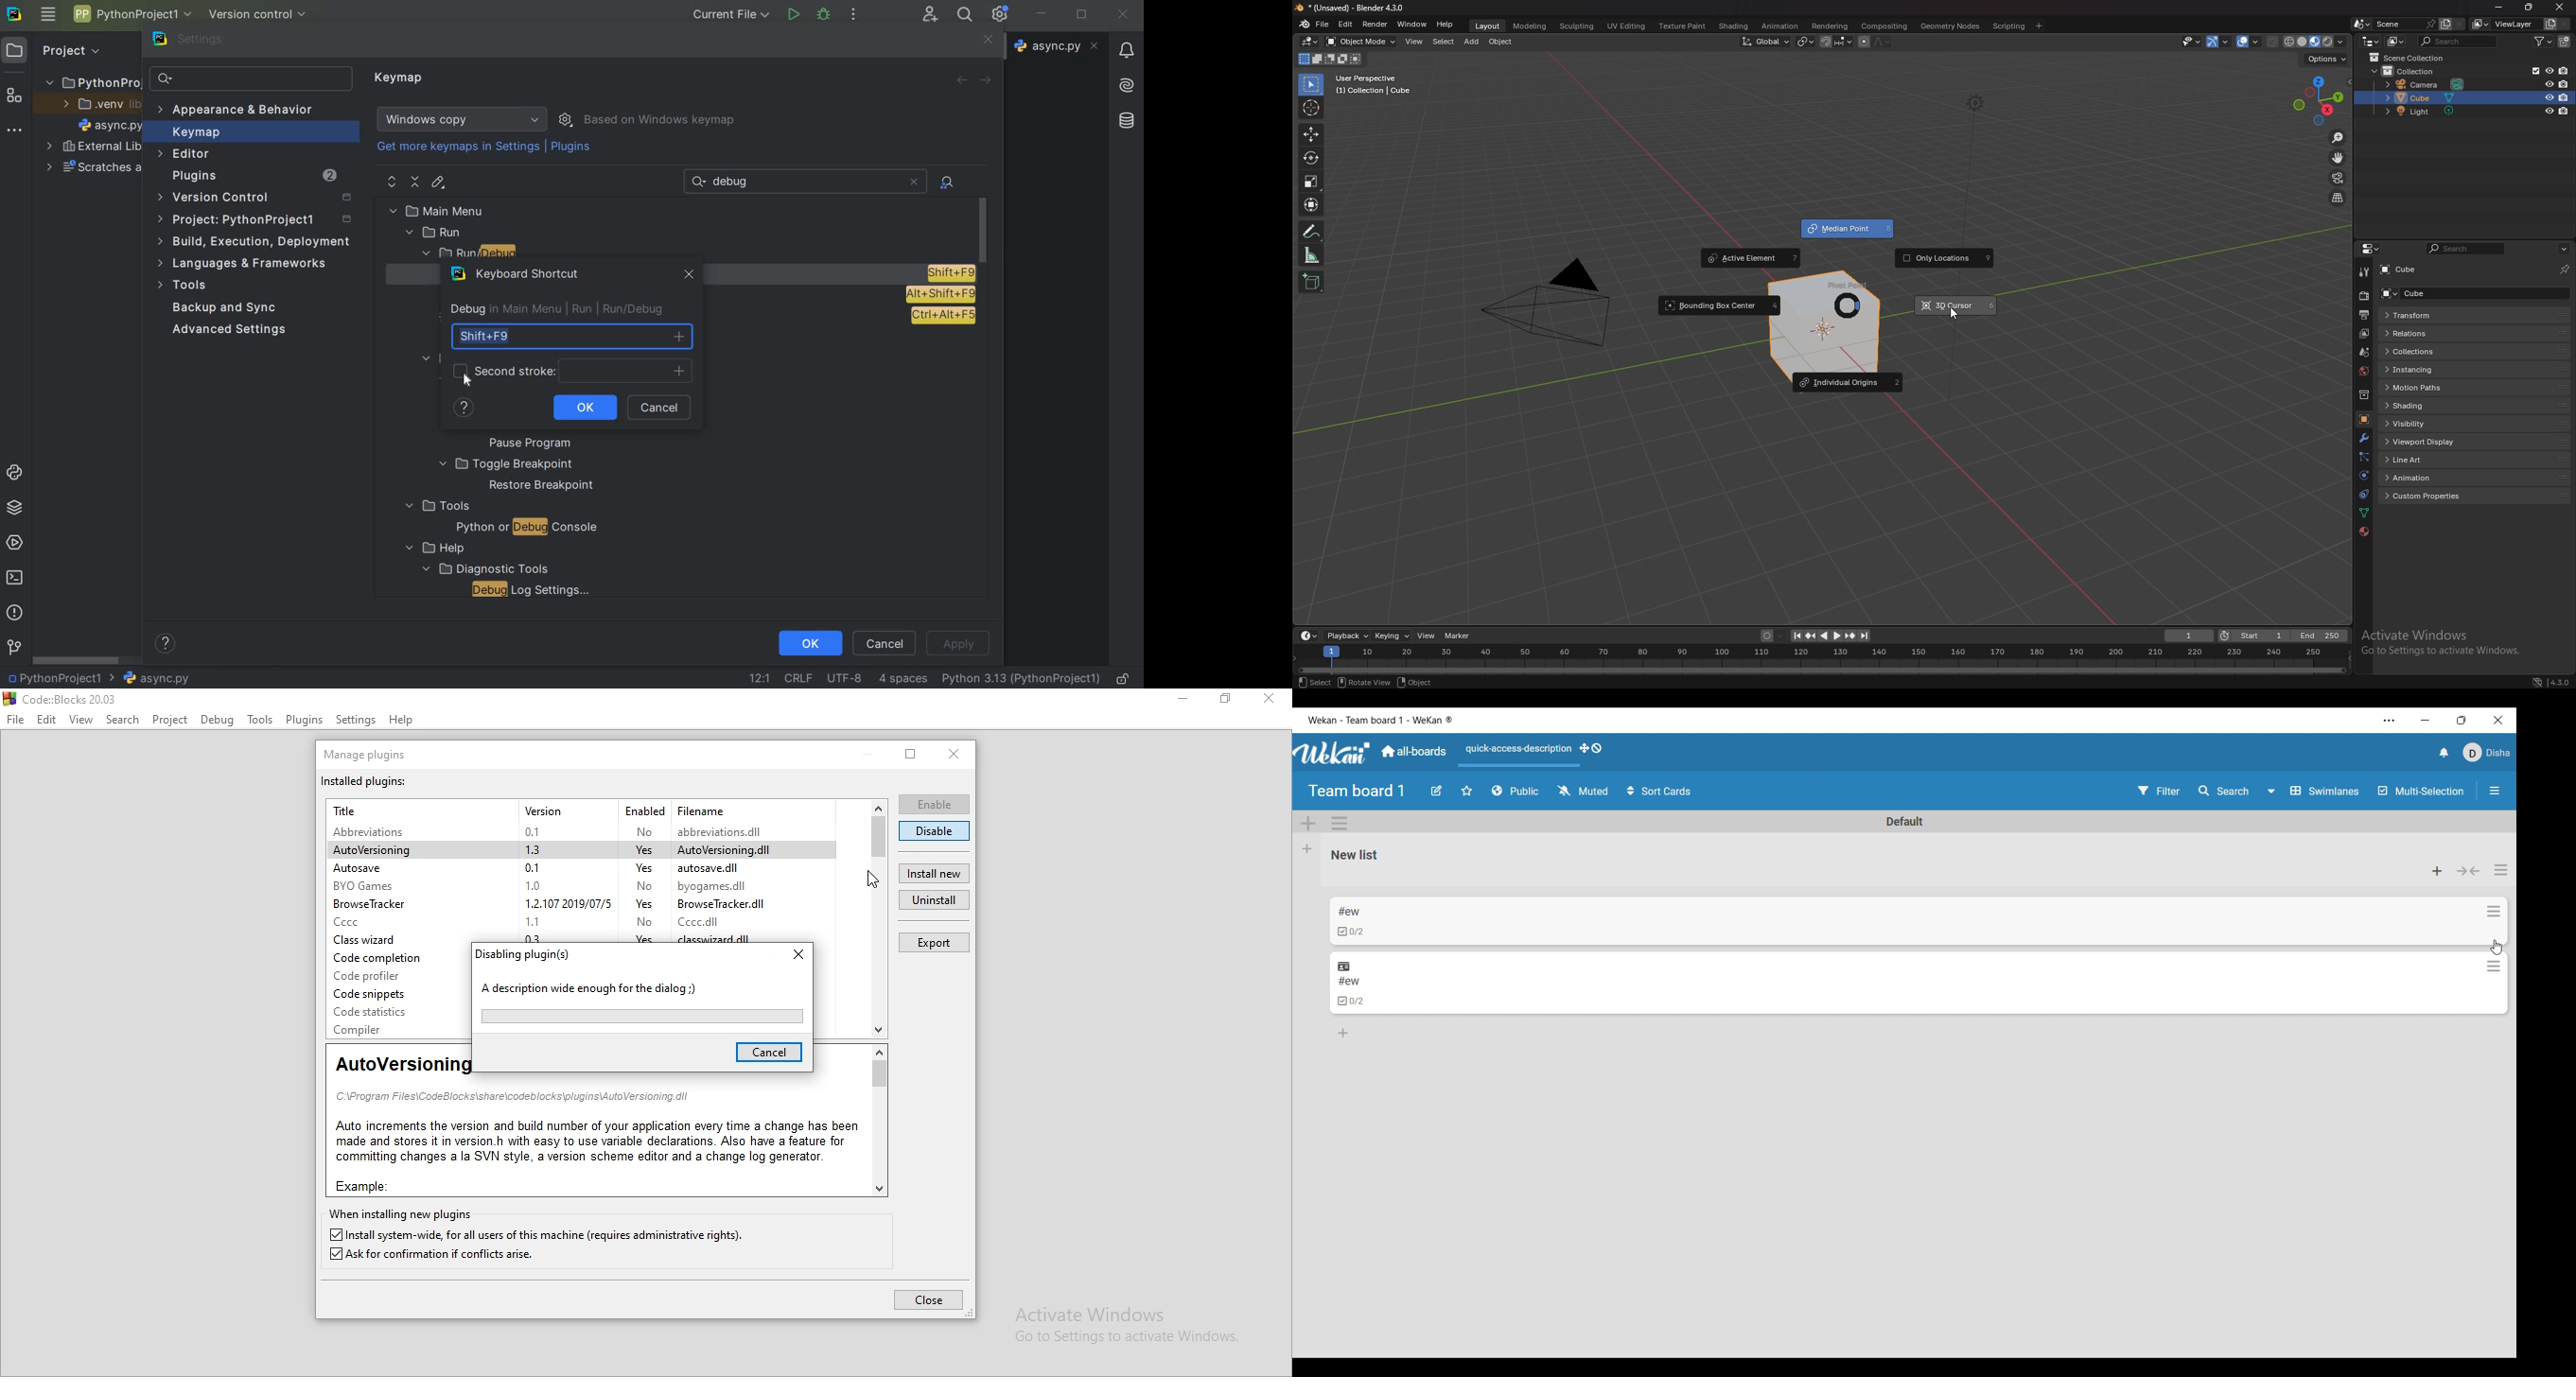 This screenshot has width=2576, height=1400. I want to click on Search, so click(2224, 791).